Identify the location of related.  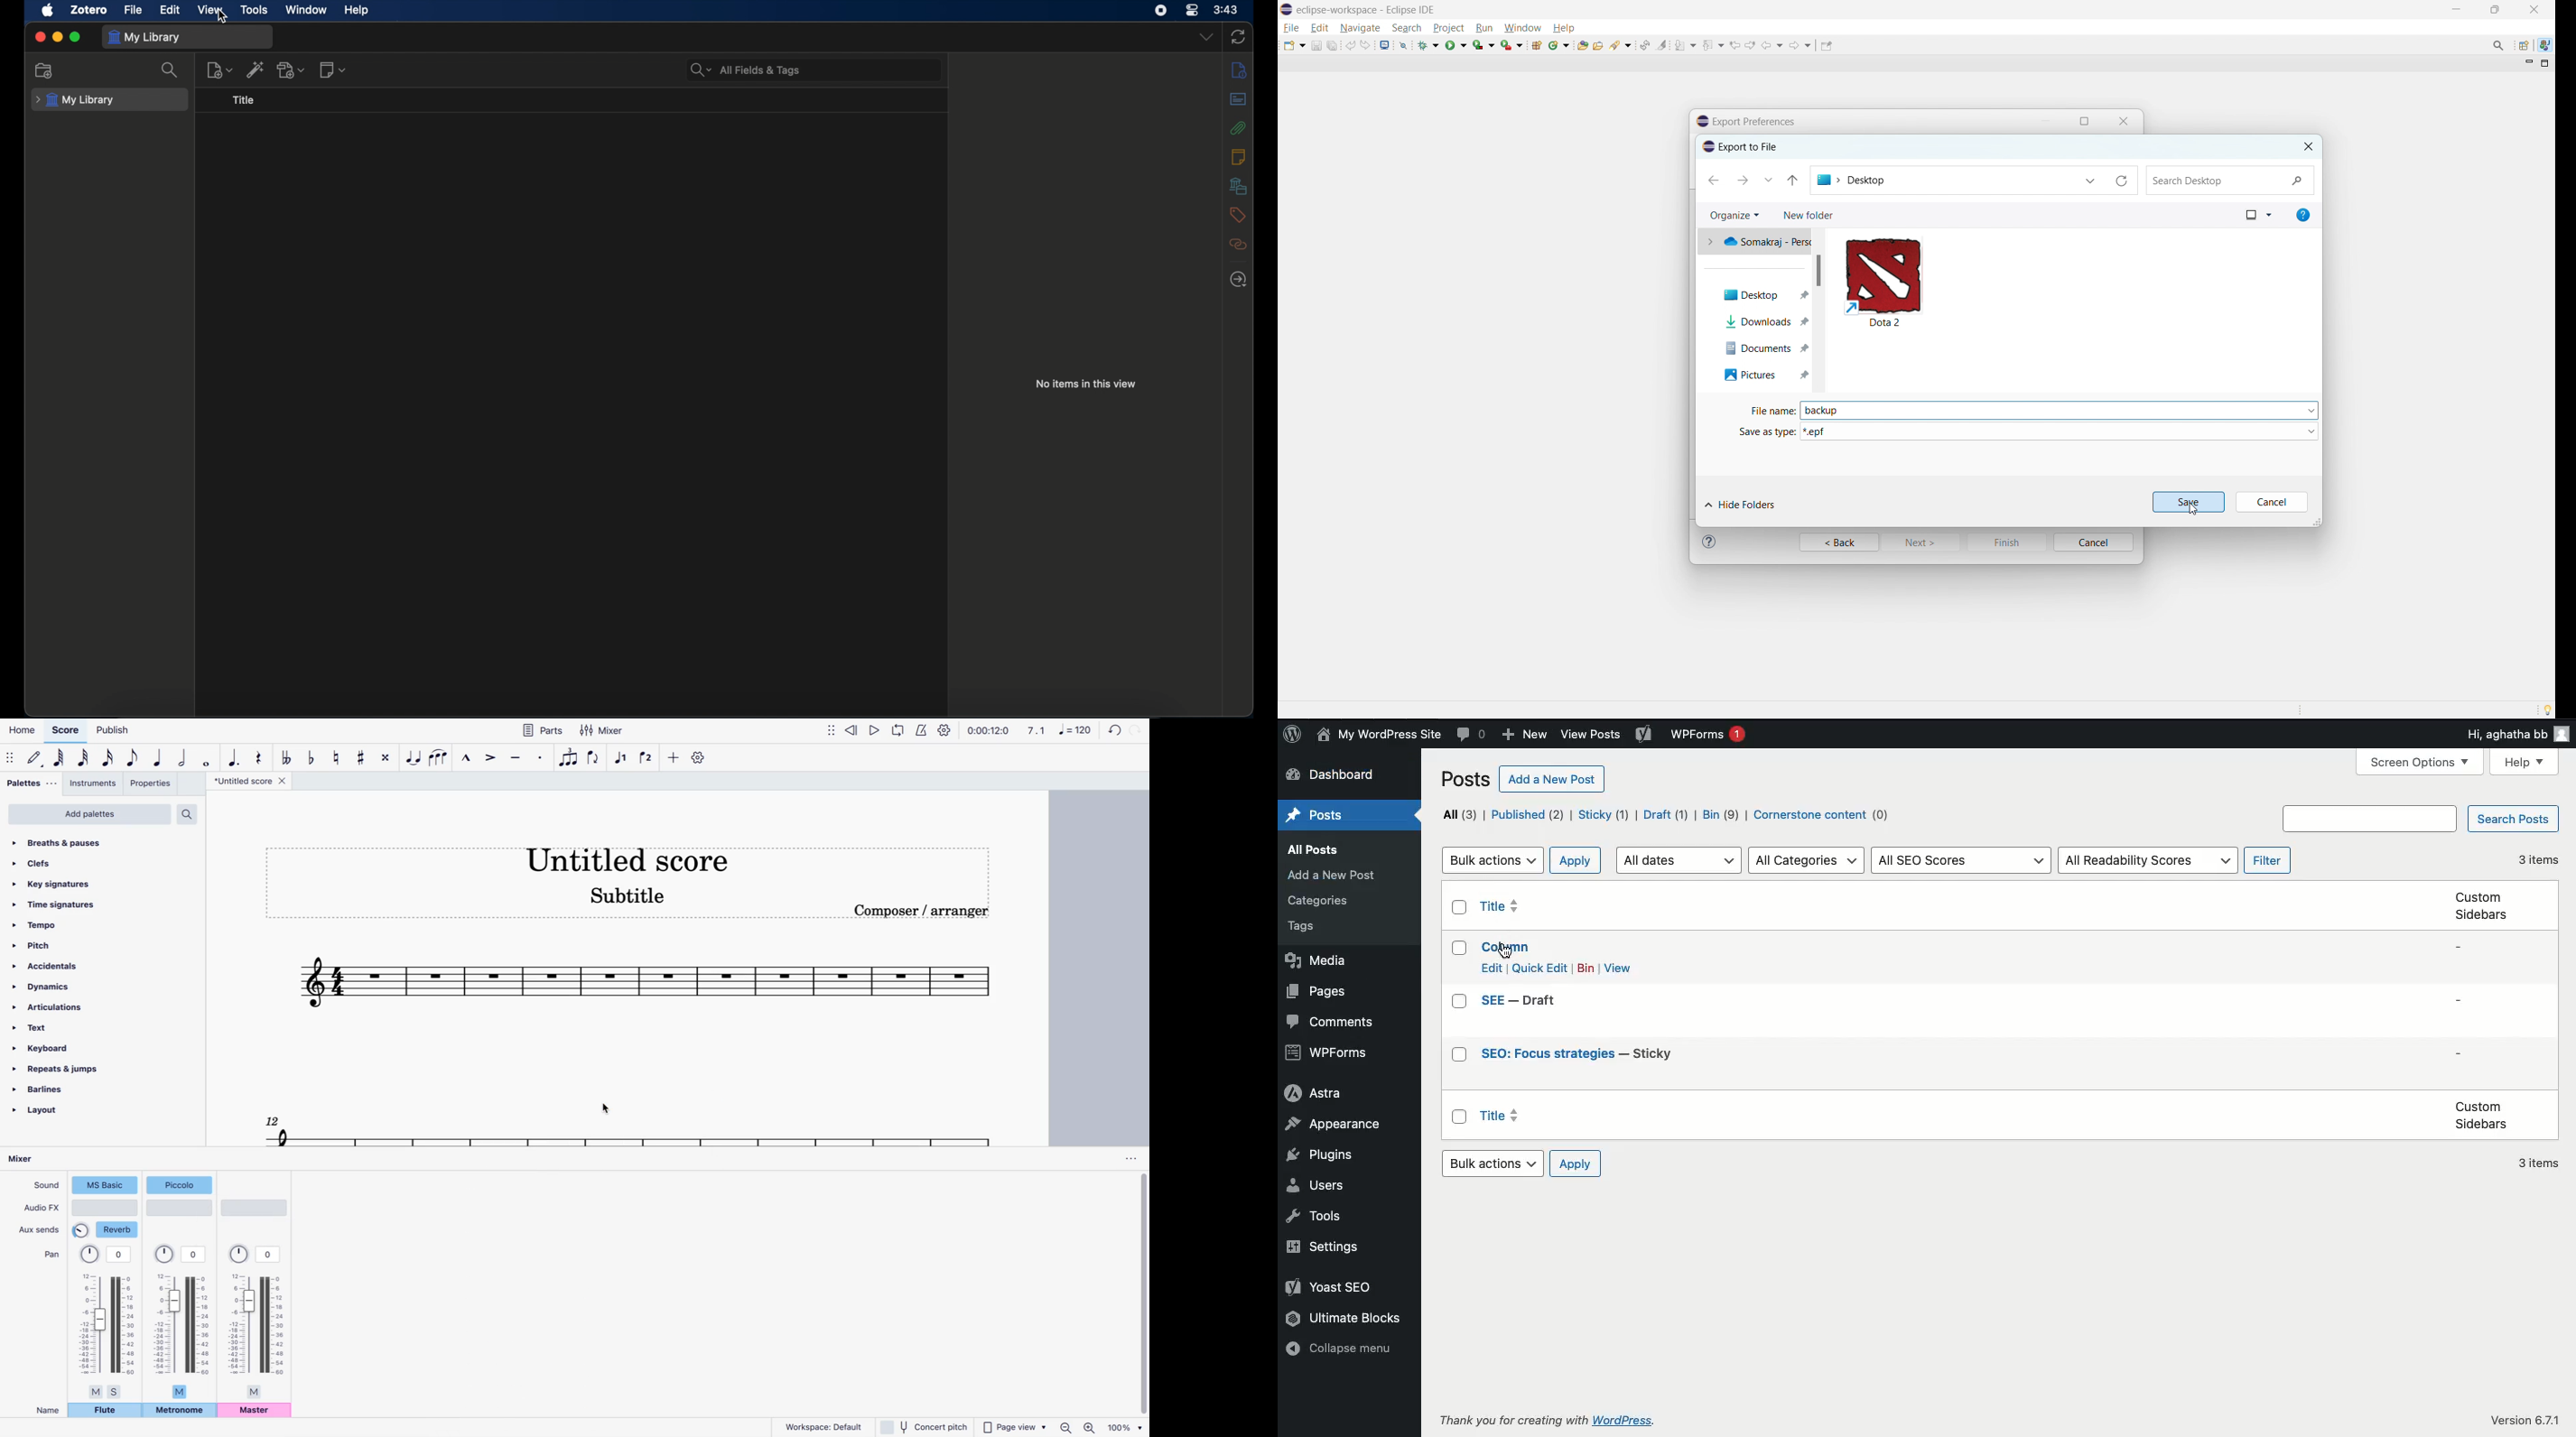
(1238, 244).